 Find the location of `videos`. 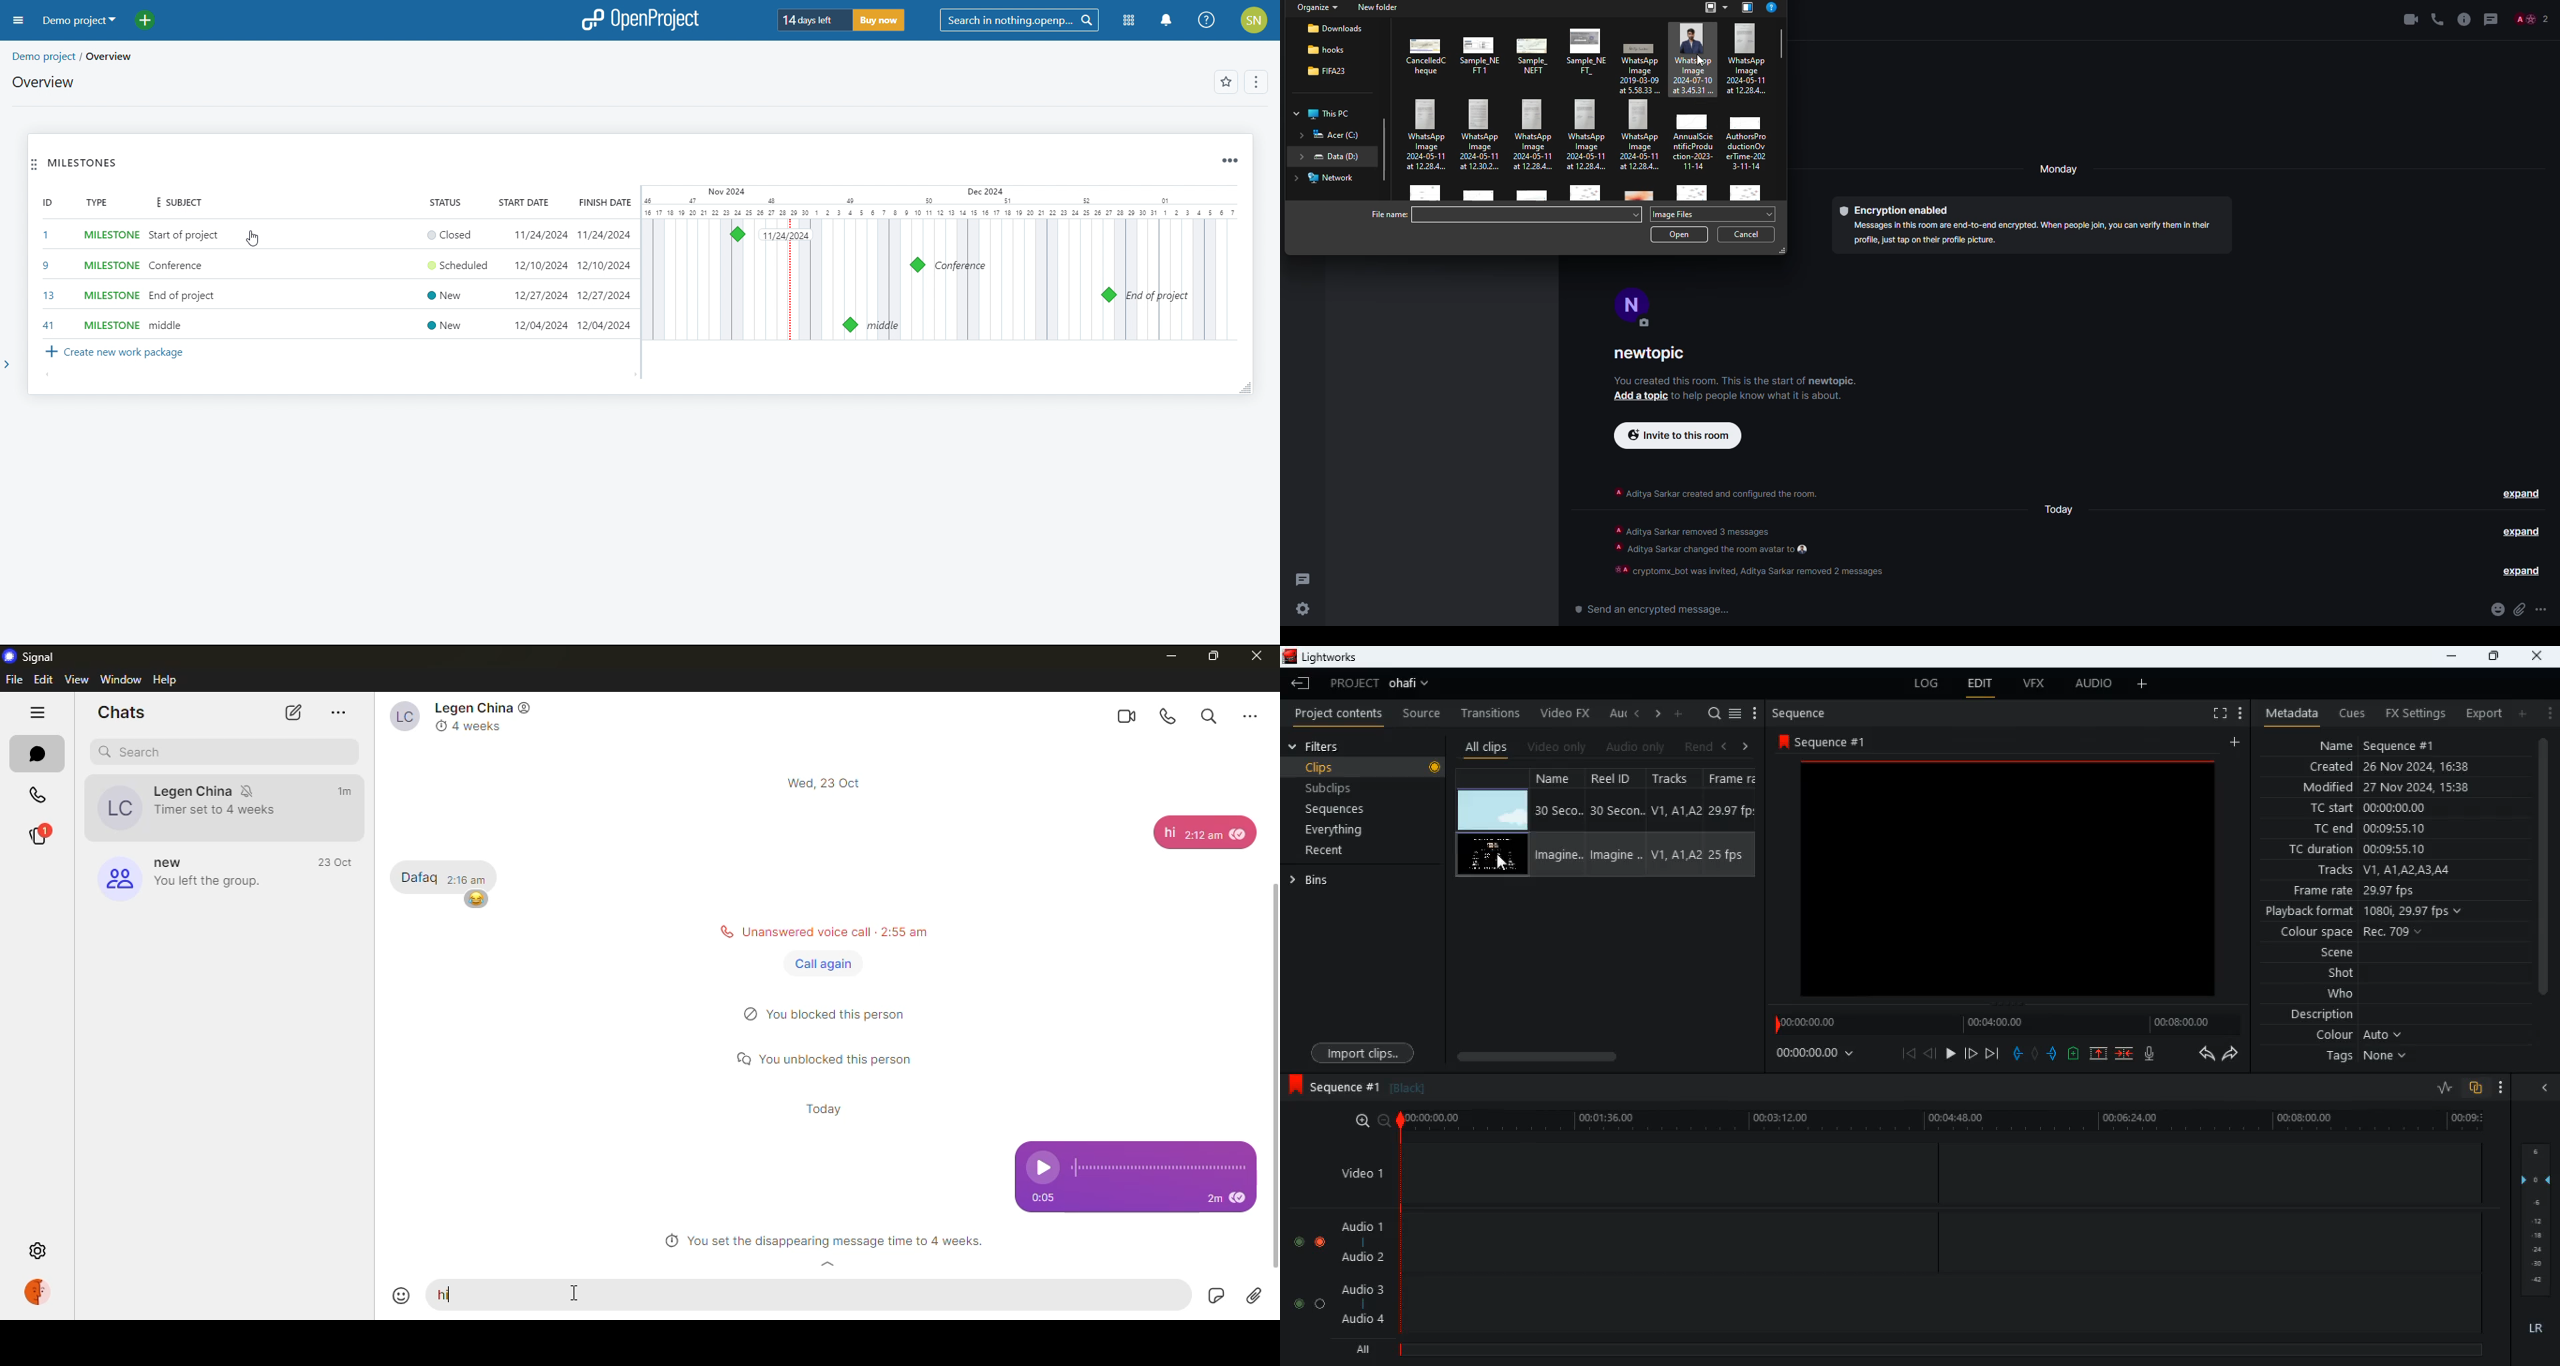

videos is located at coordinates (1493, 810).